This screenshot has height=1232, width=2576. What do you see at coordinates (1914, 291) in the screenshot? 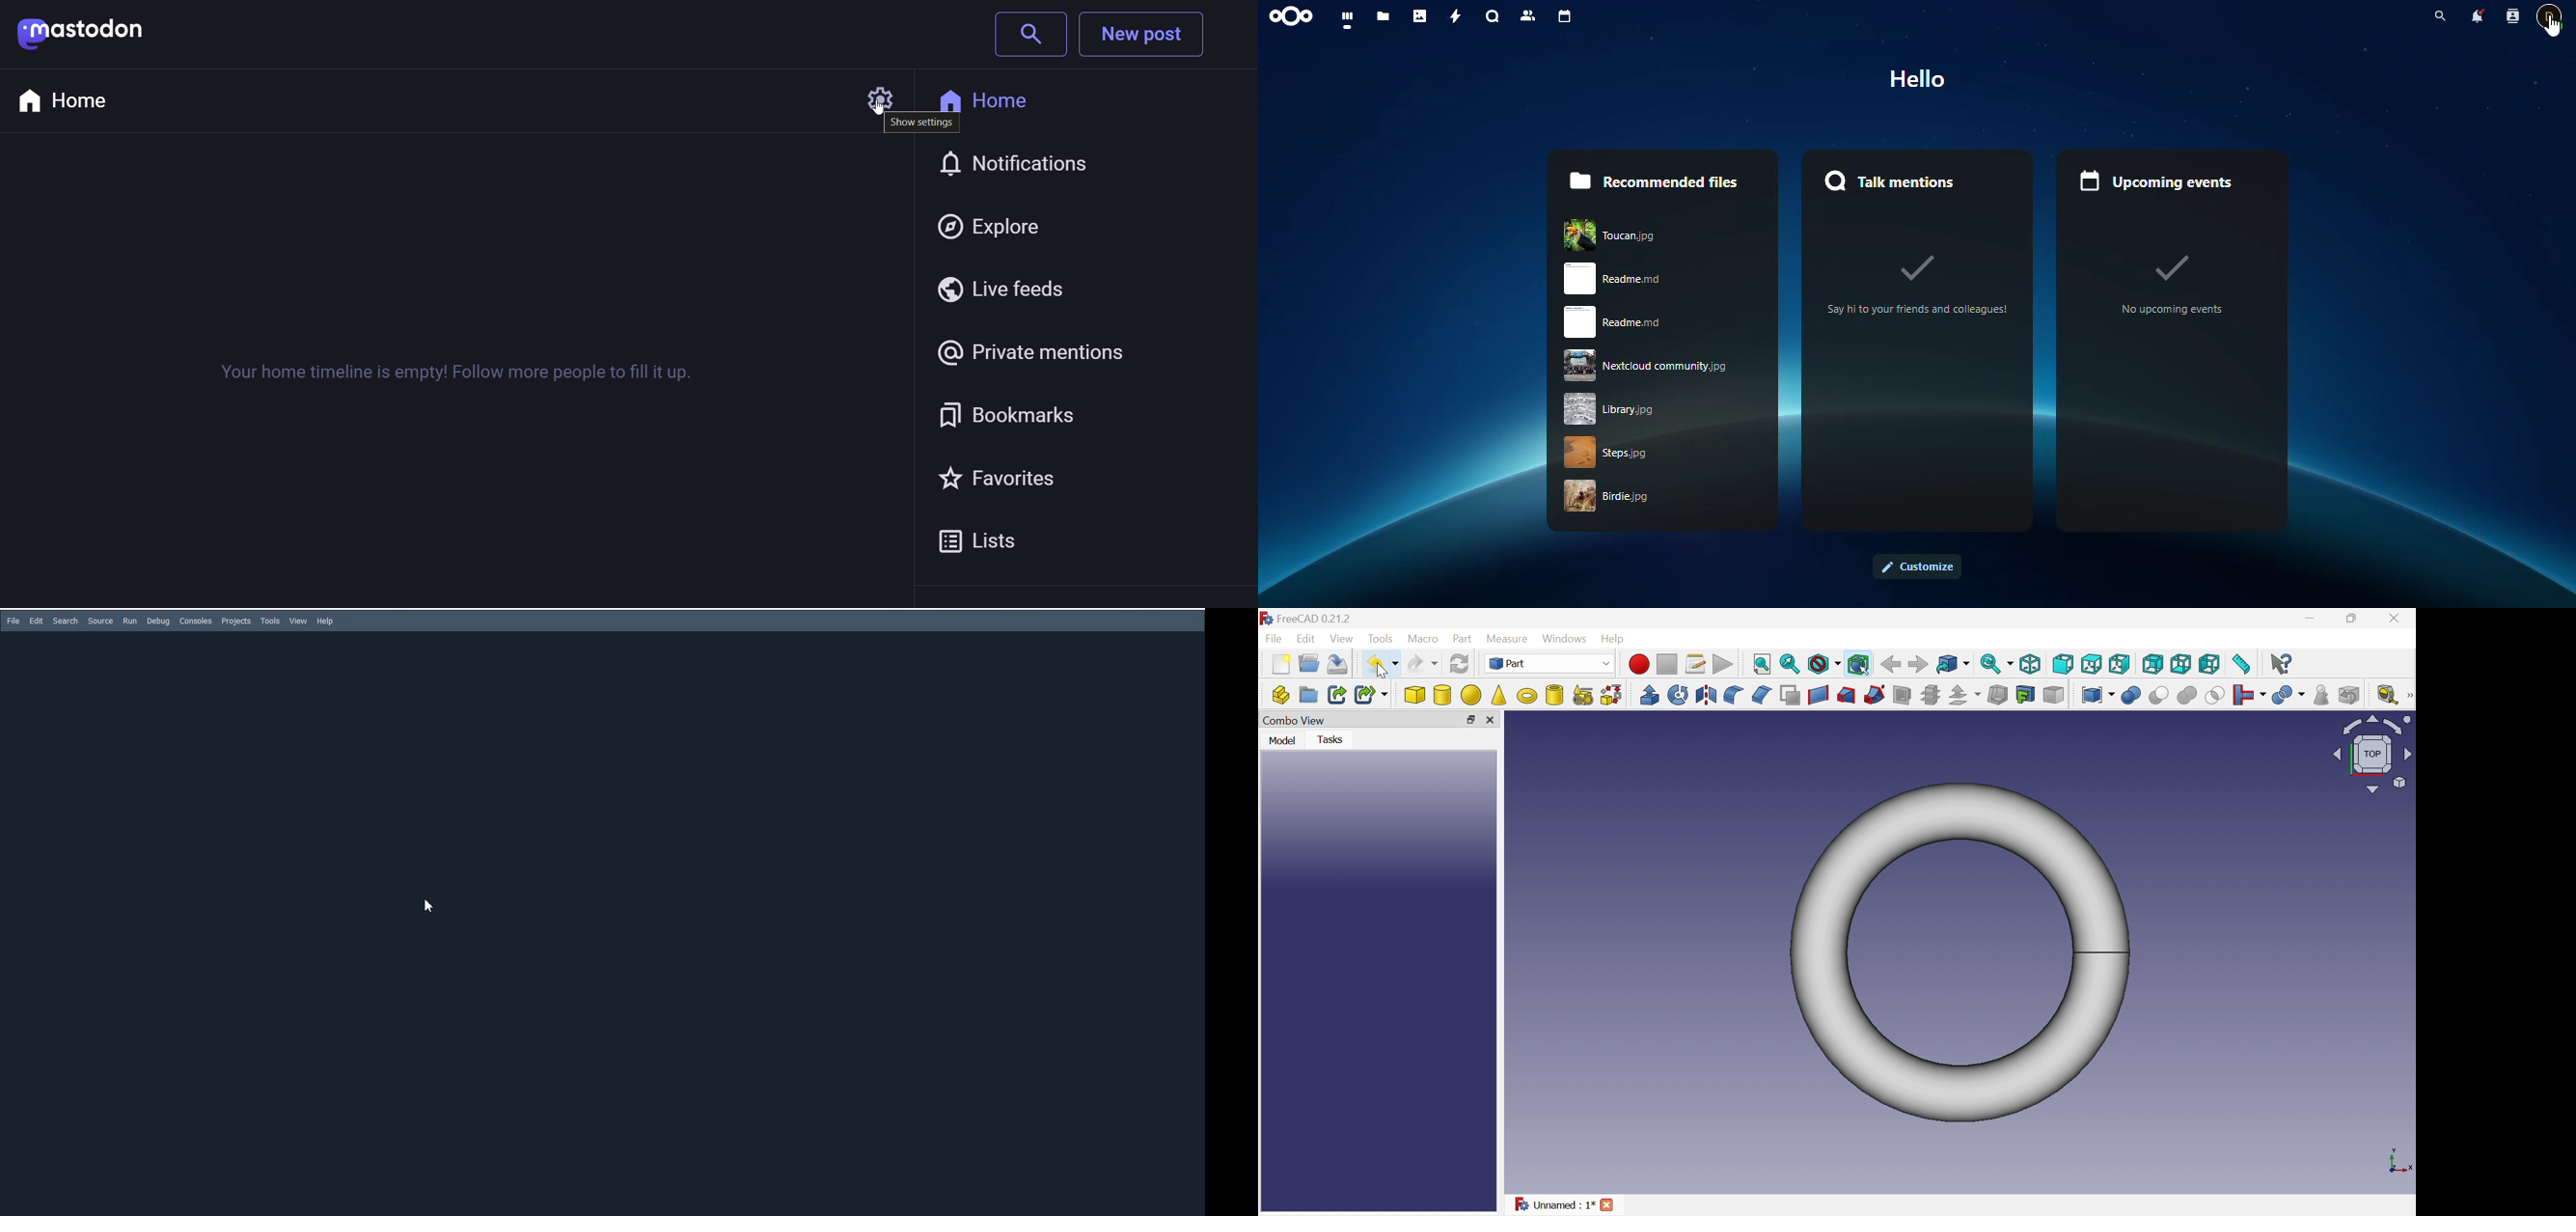
I see `Say hi to your friends and colleagues!` at bounding box center [1914, 291].